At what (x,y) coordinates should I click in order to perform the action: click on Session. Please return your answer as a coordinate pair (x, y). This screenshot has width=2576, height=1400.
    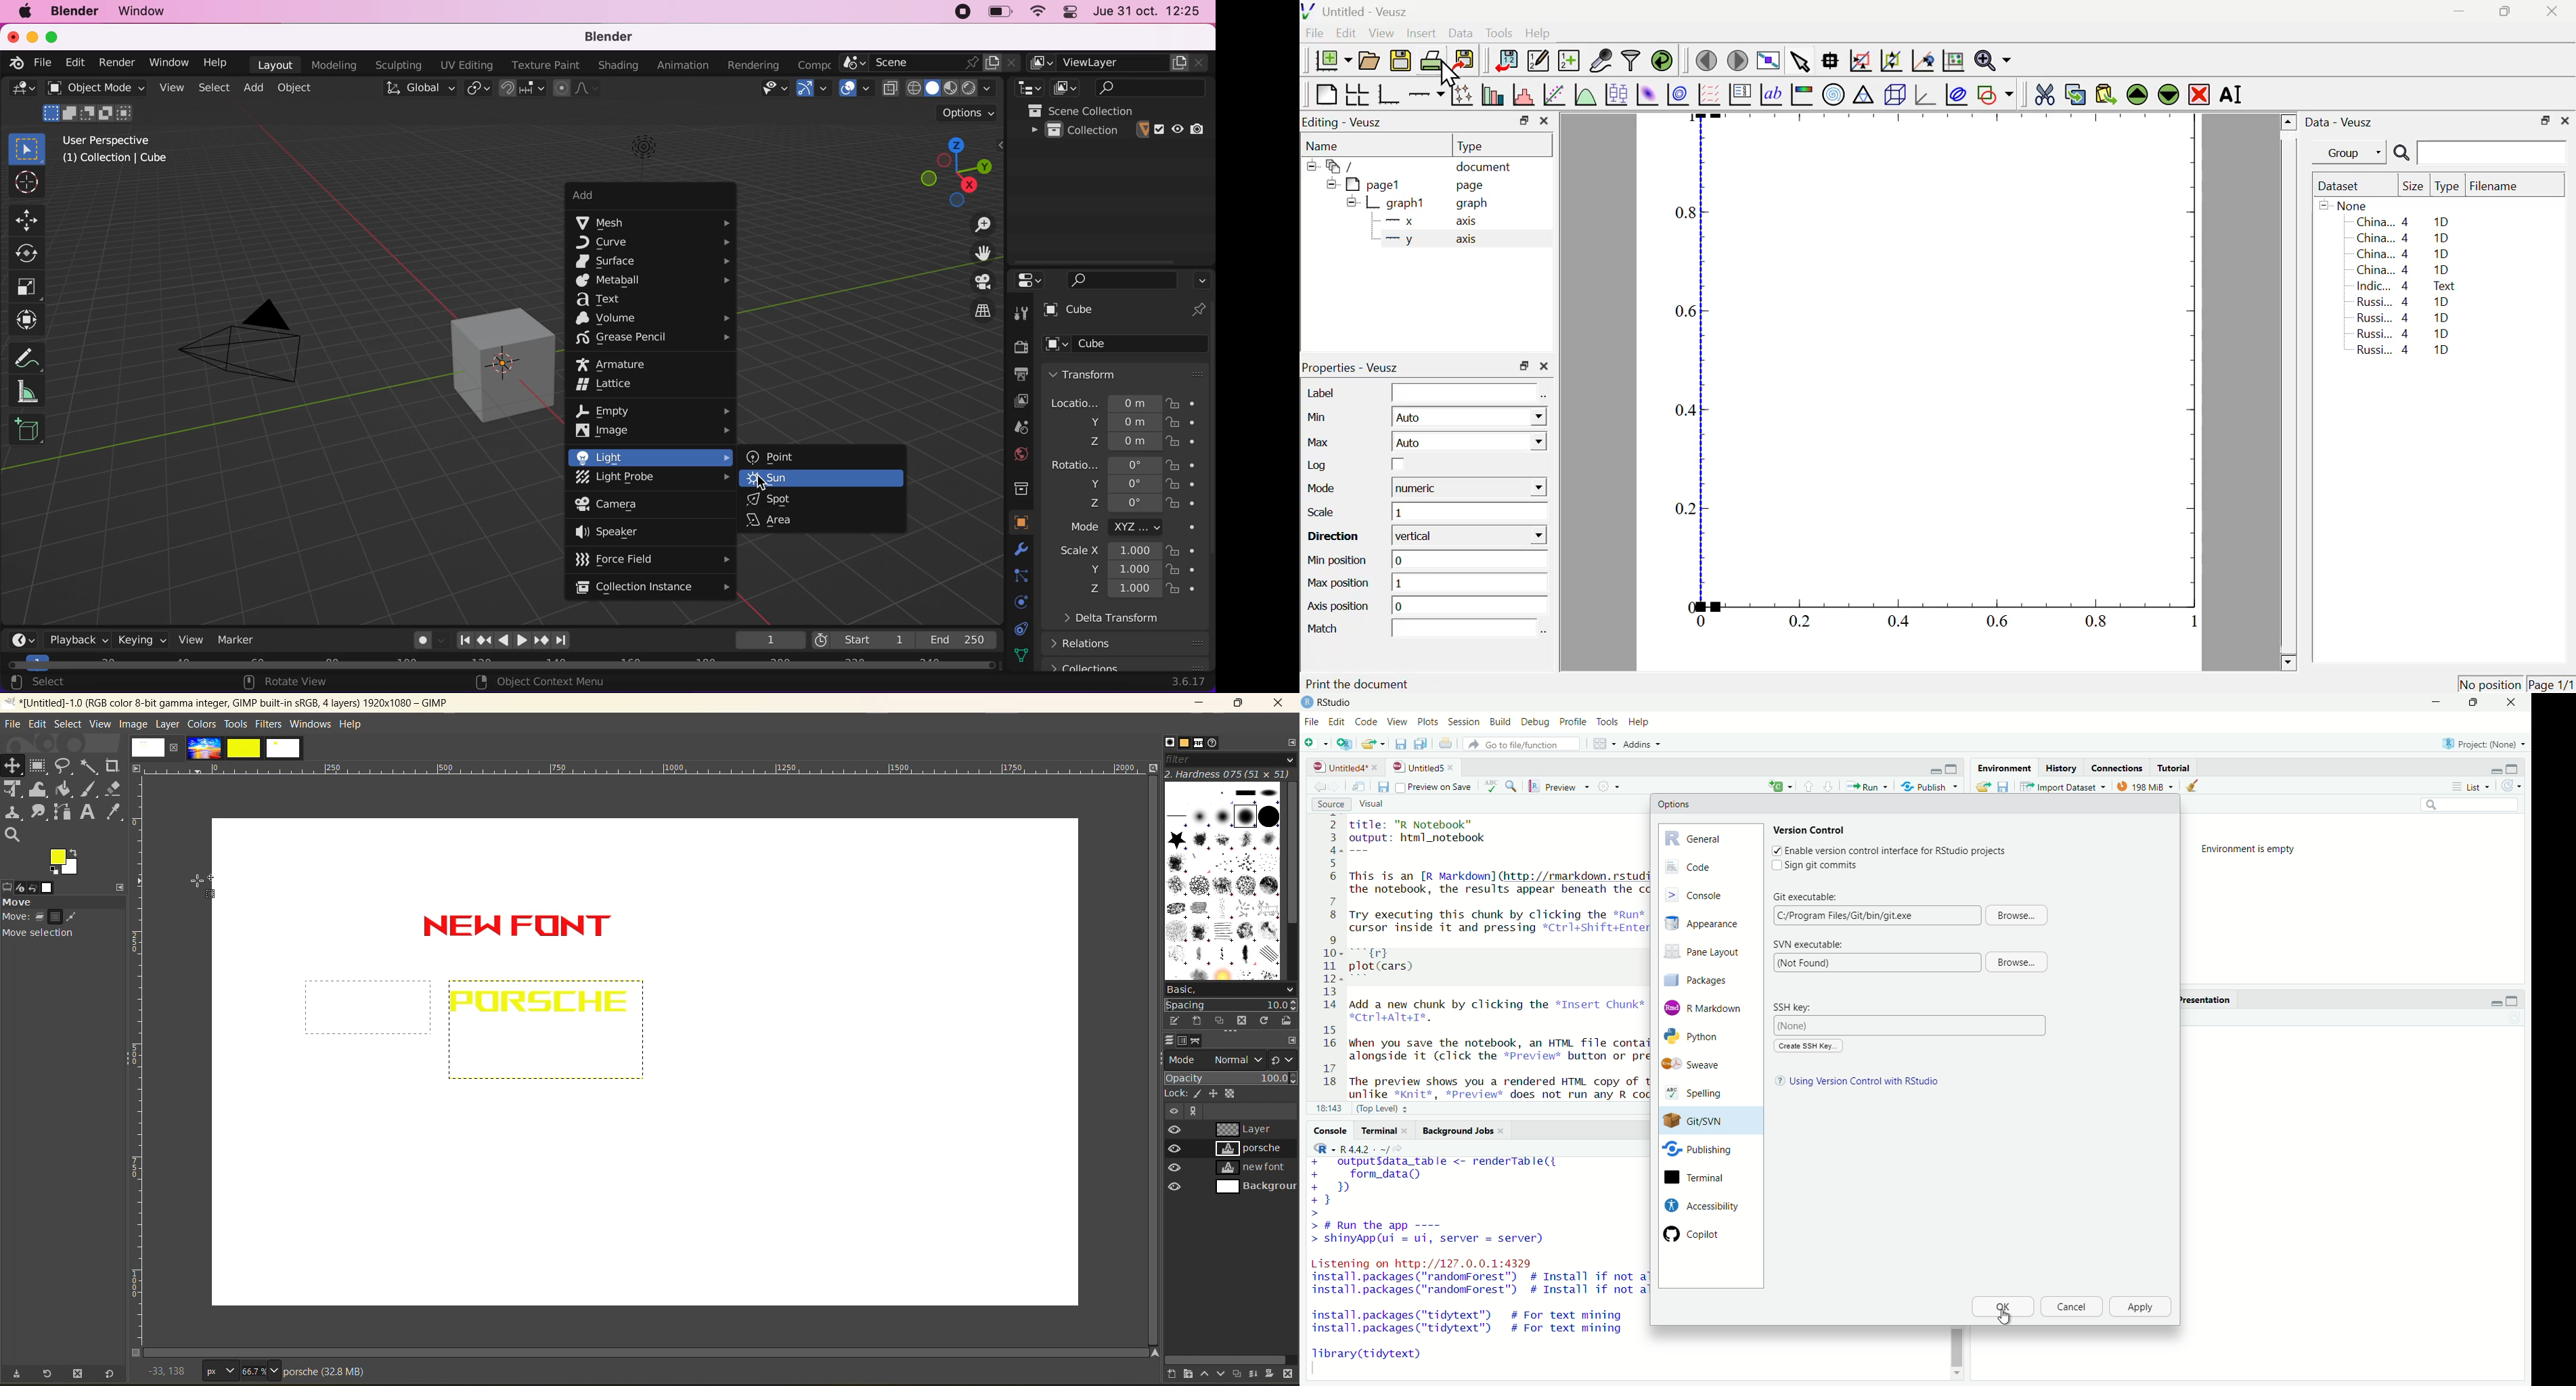
    Looking at the image, I should click on (1465, 723).